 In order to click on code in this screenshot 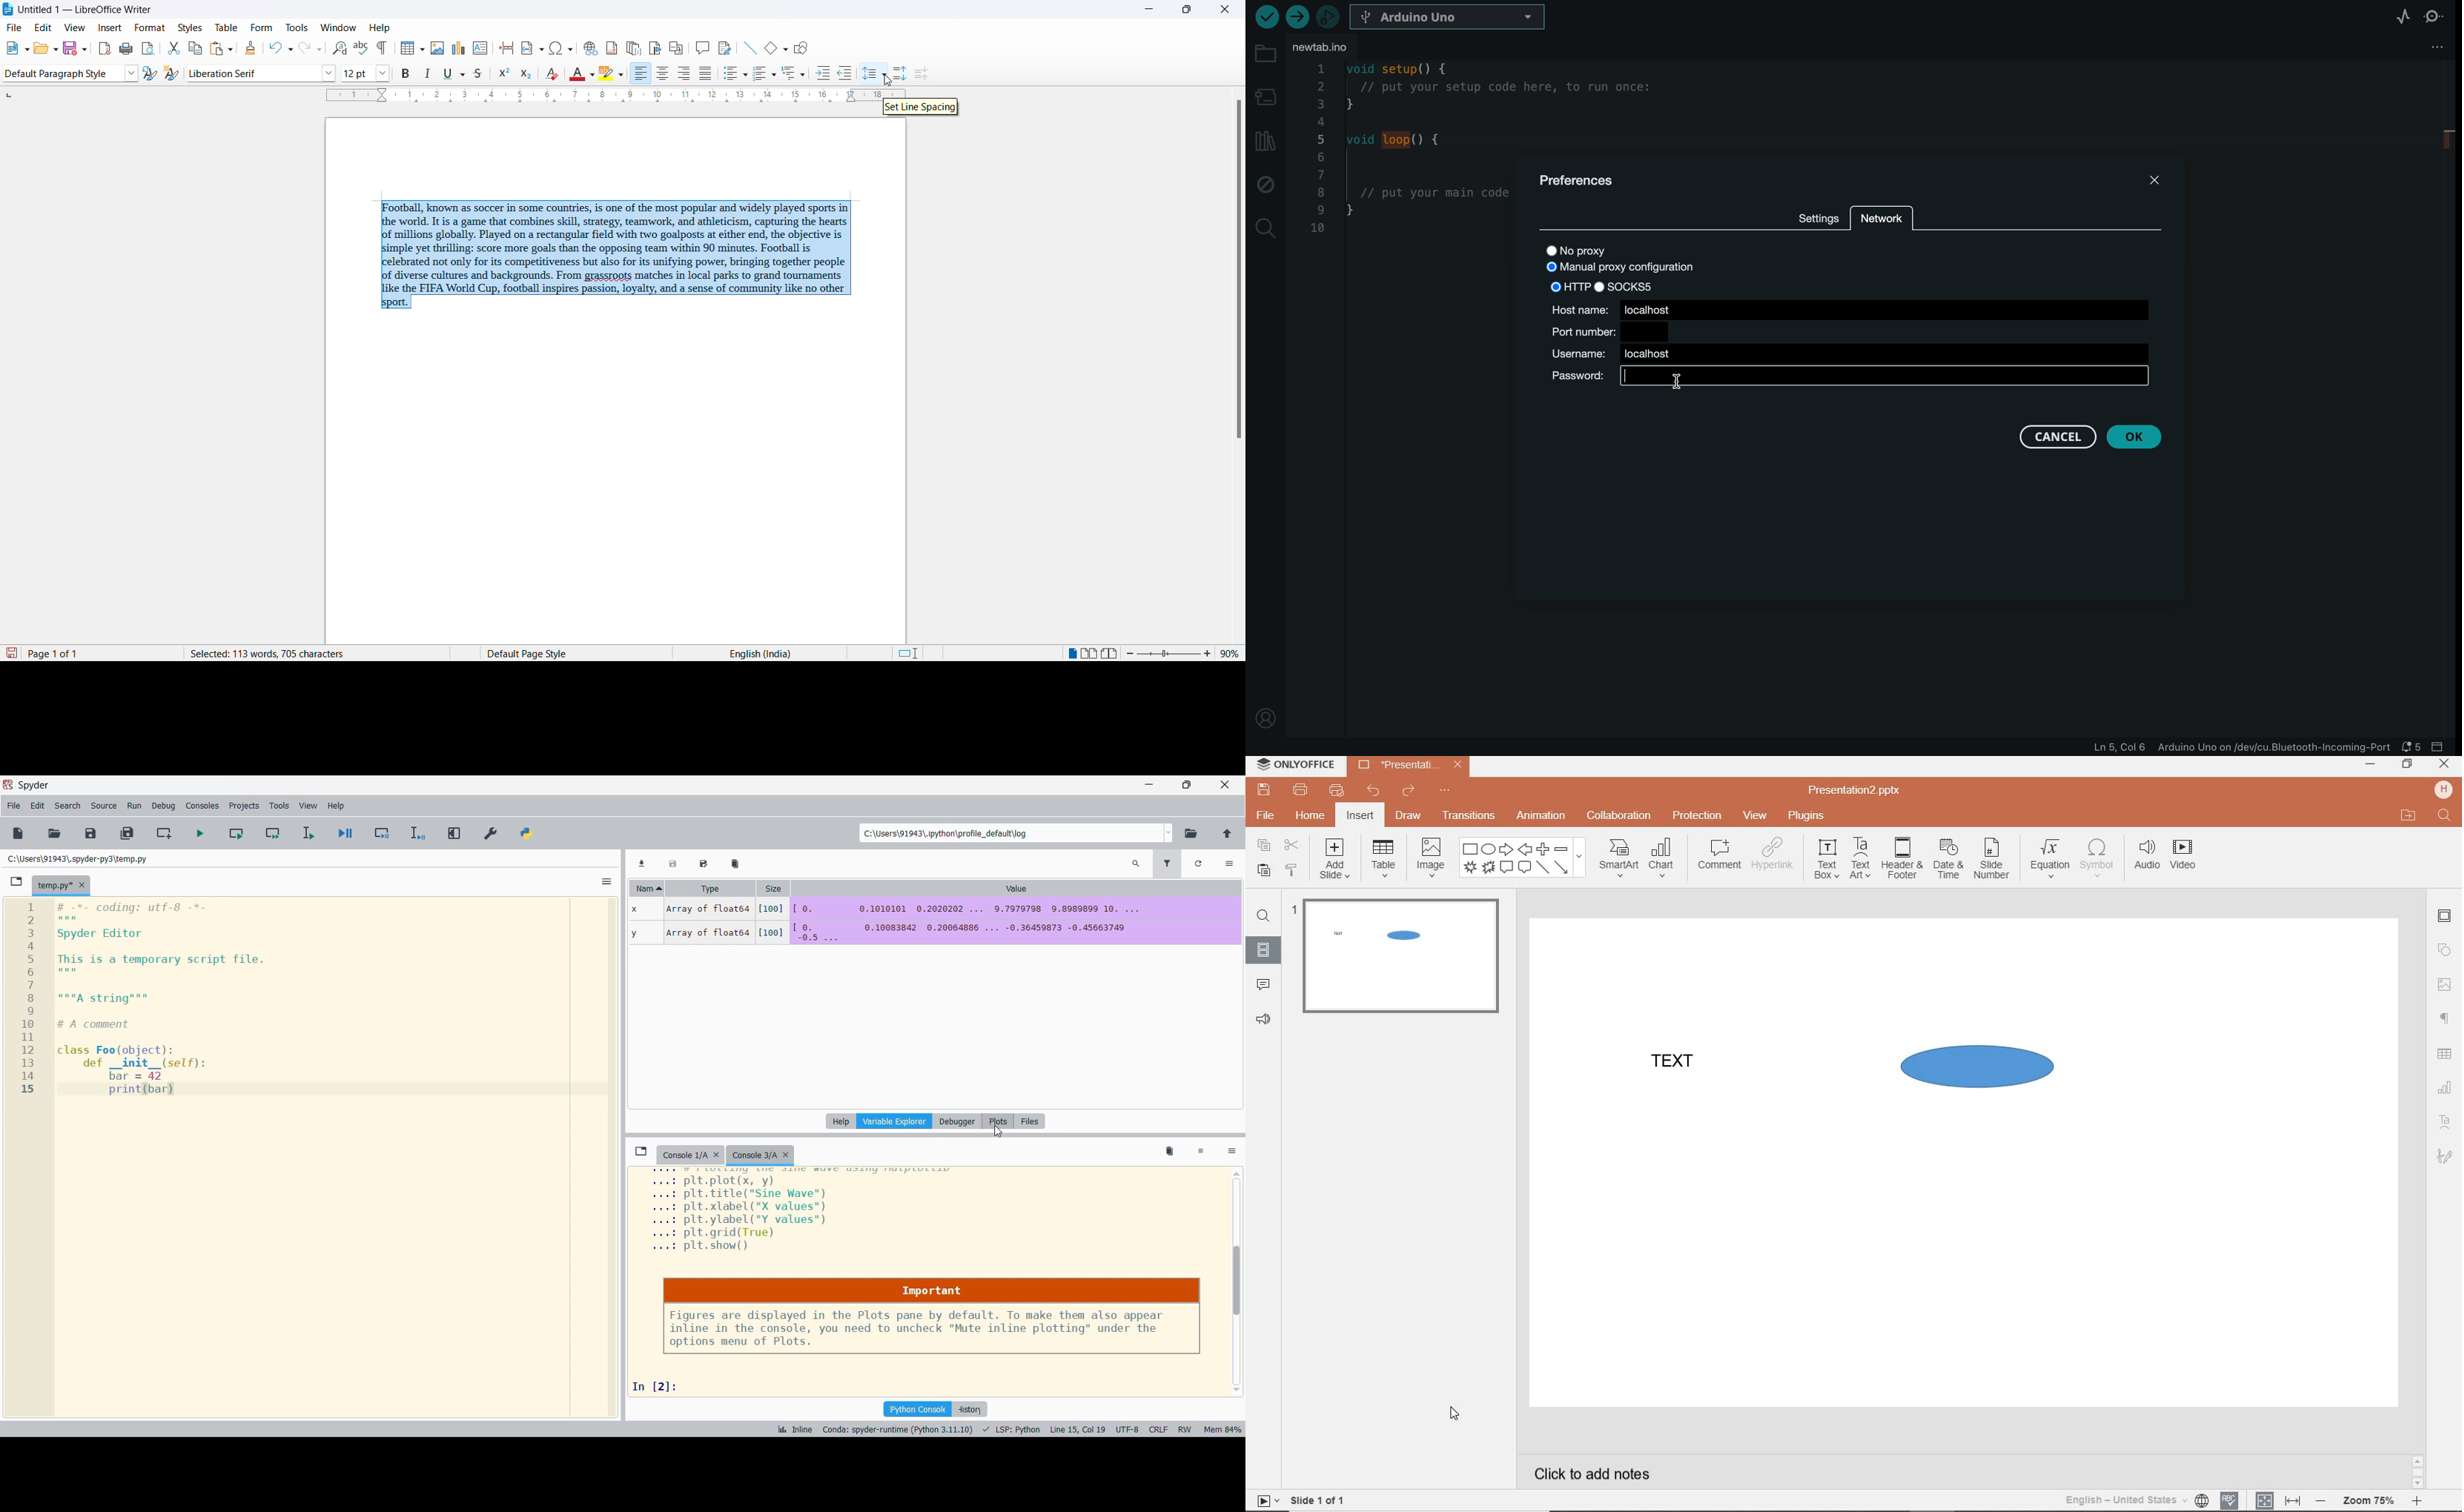, I will do `click(1405, 155)`.